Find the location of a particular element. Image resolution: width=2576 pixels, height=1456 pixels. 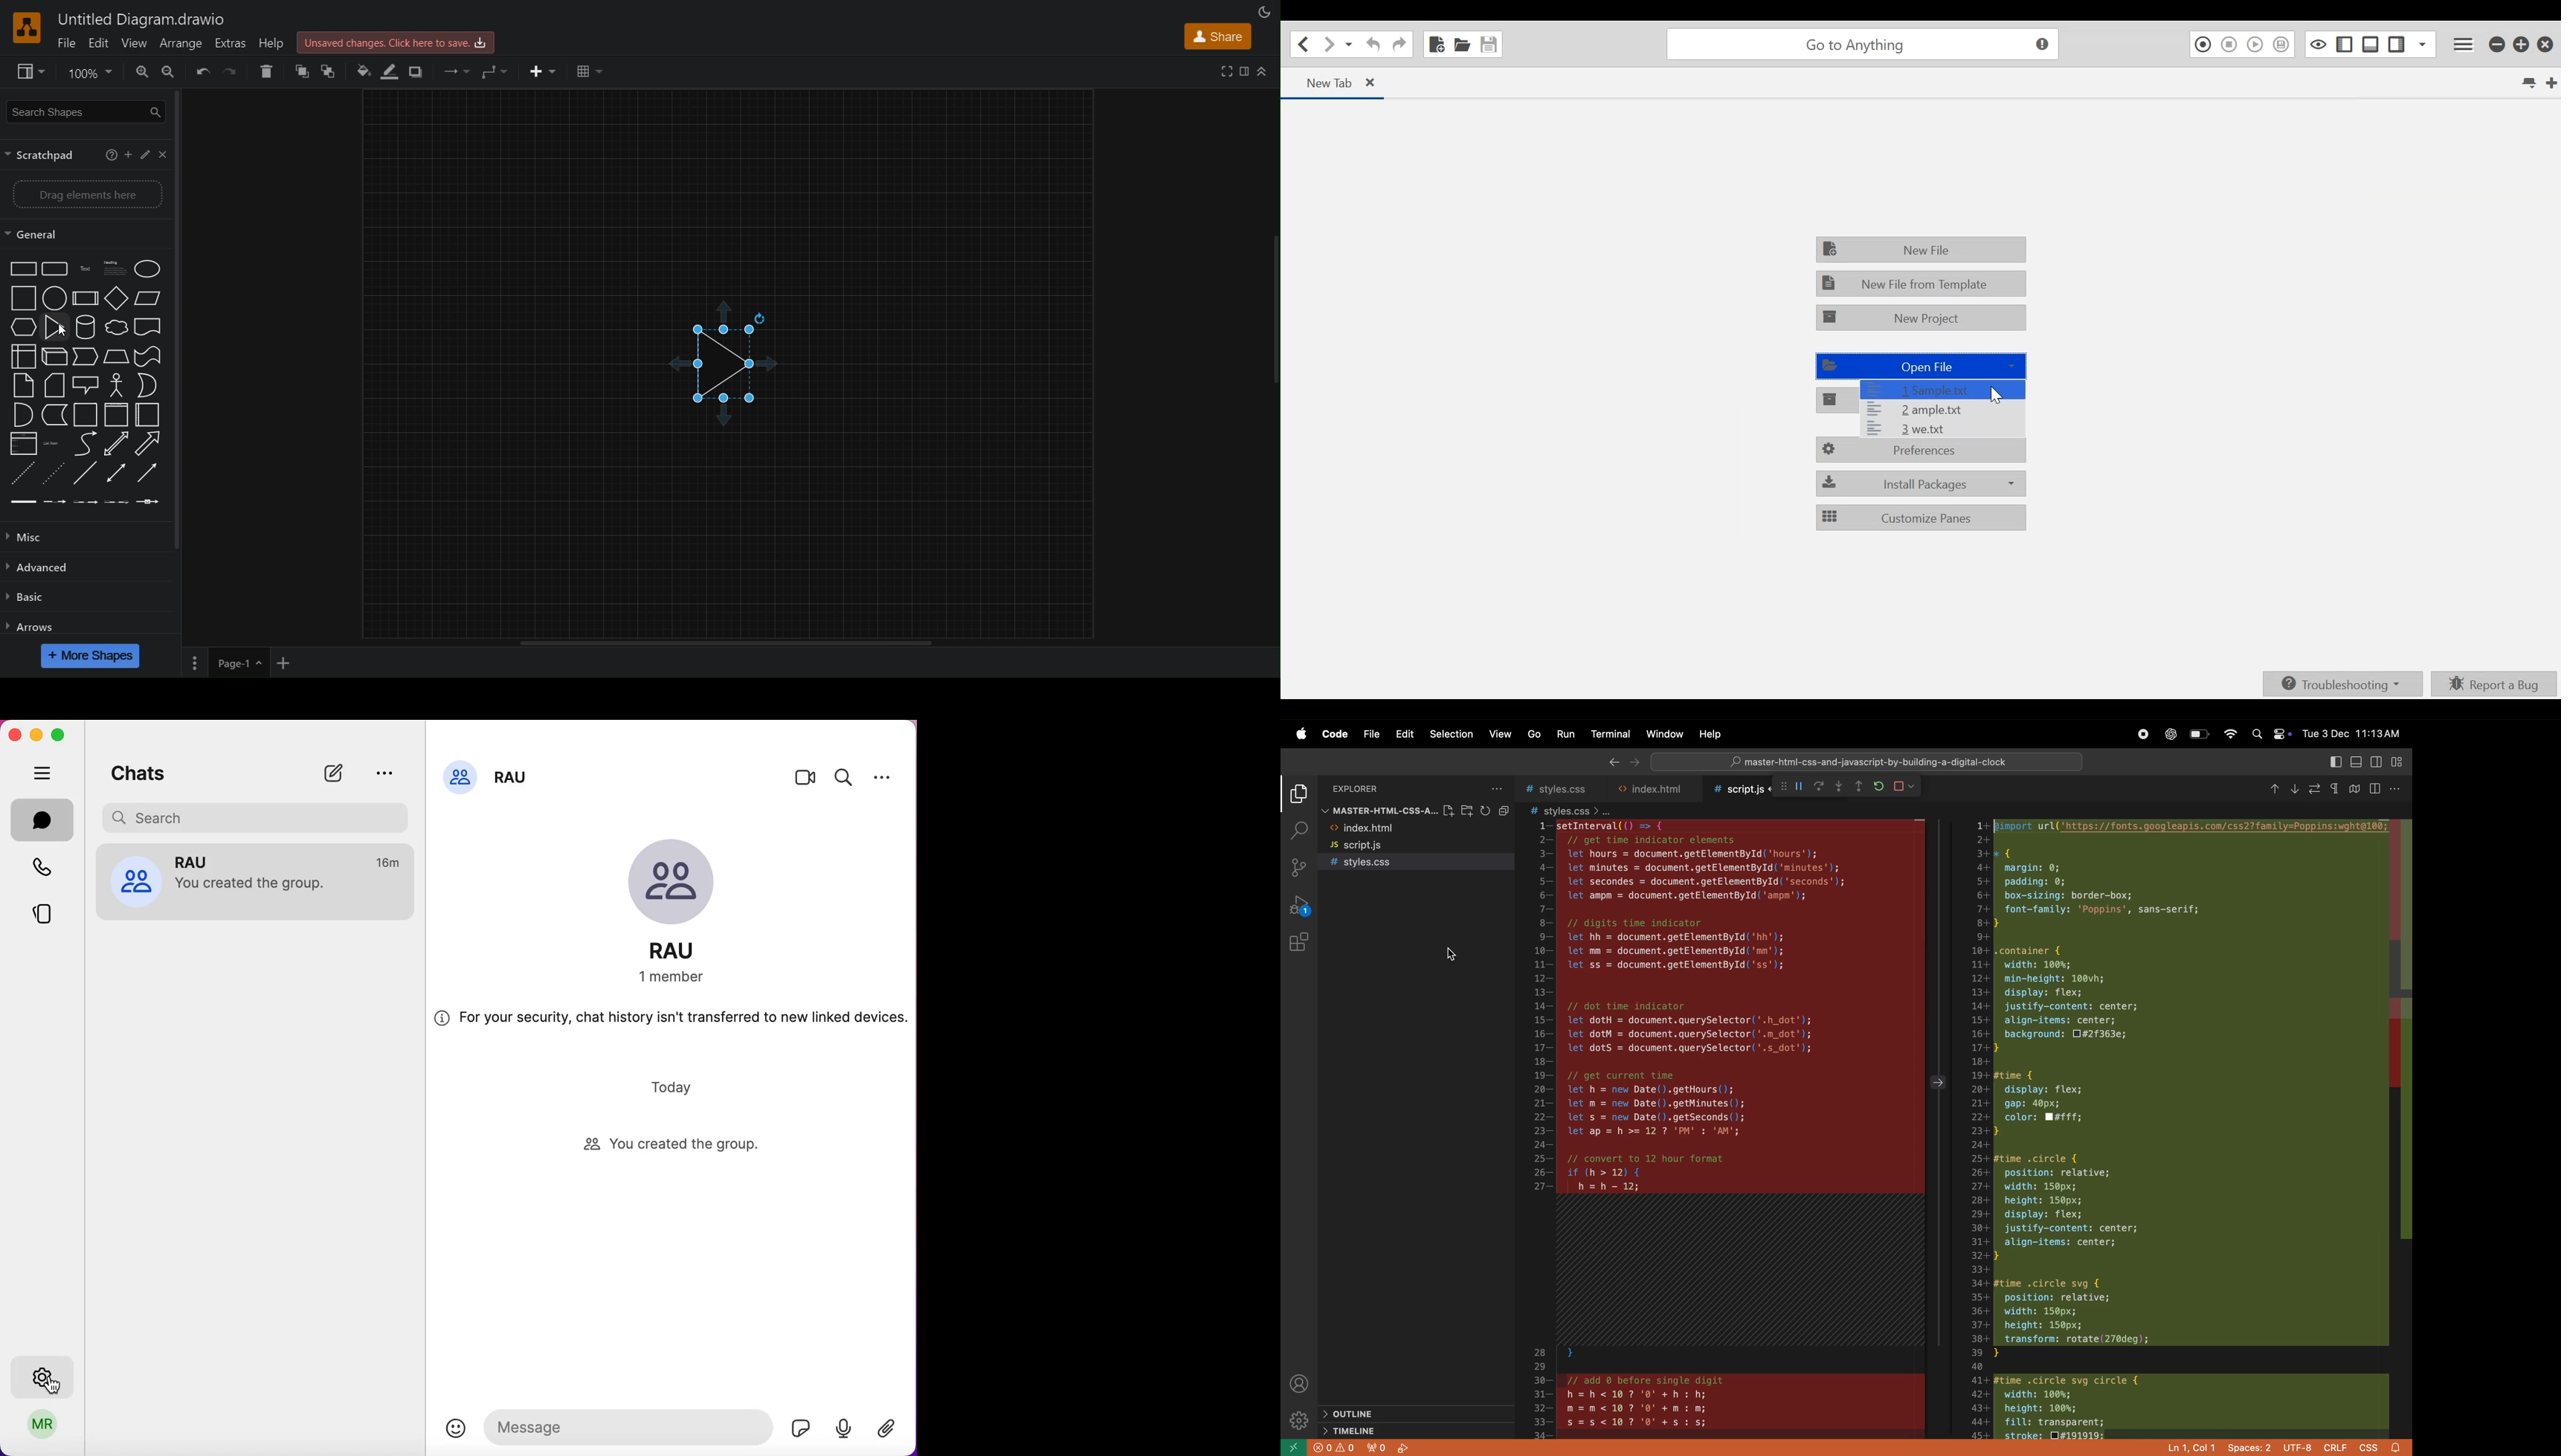

video call is located at coordinates (806, 780).